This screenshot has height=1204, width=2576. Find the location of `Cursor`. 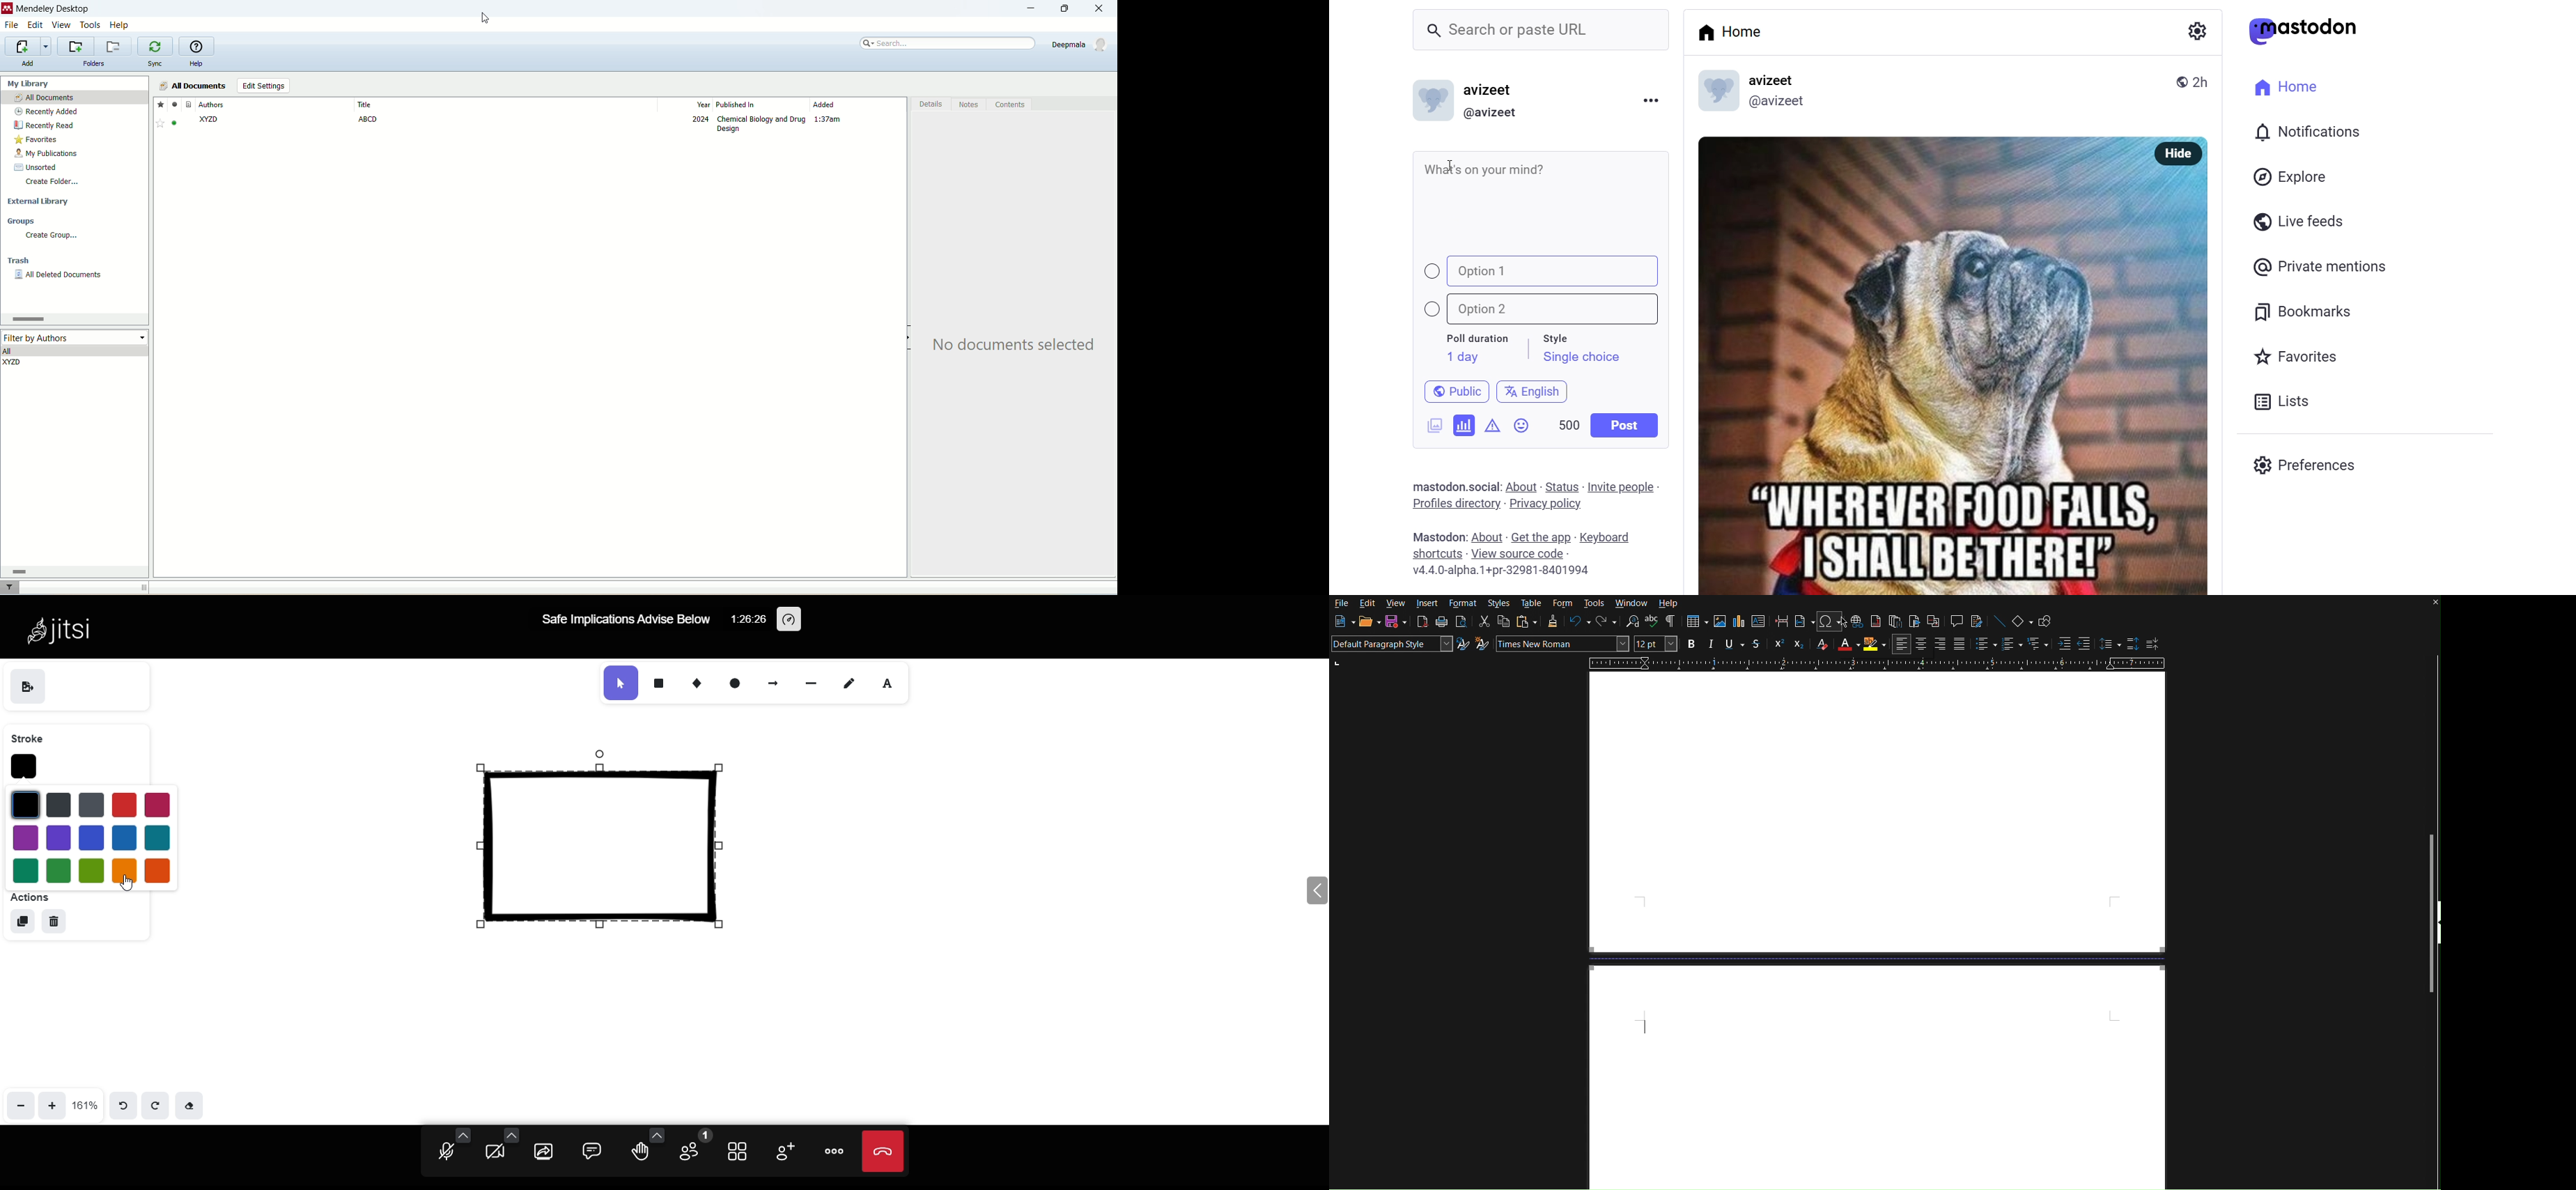

Cursor is located at coordinates (1840, 623).